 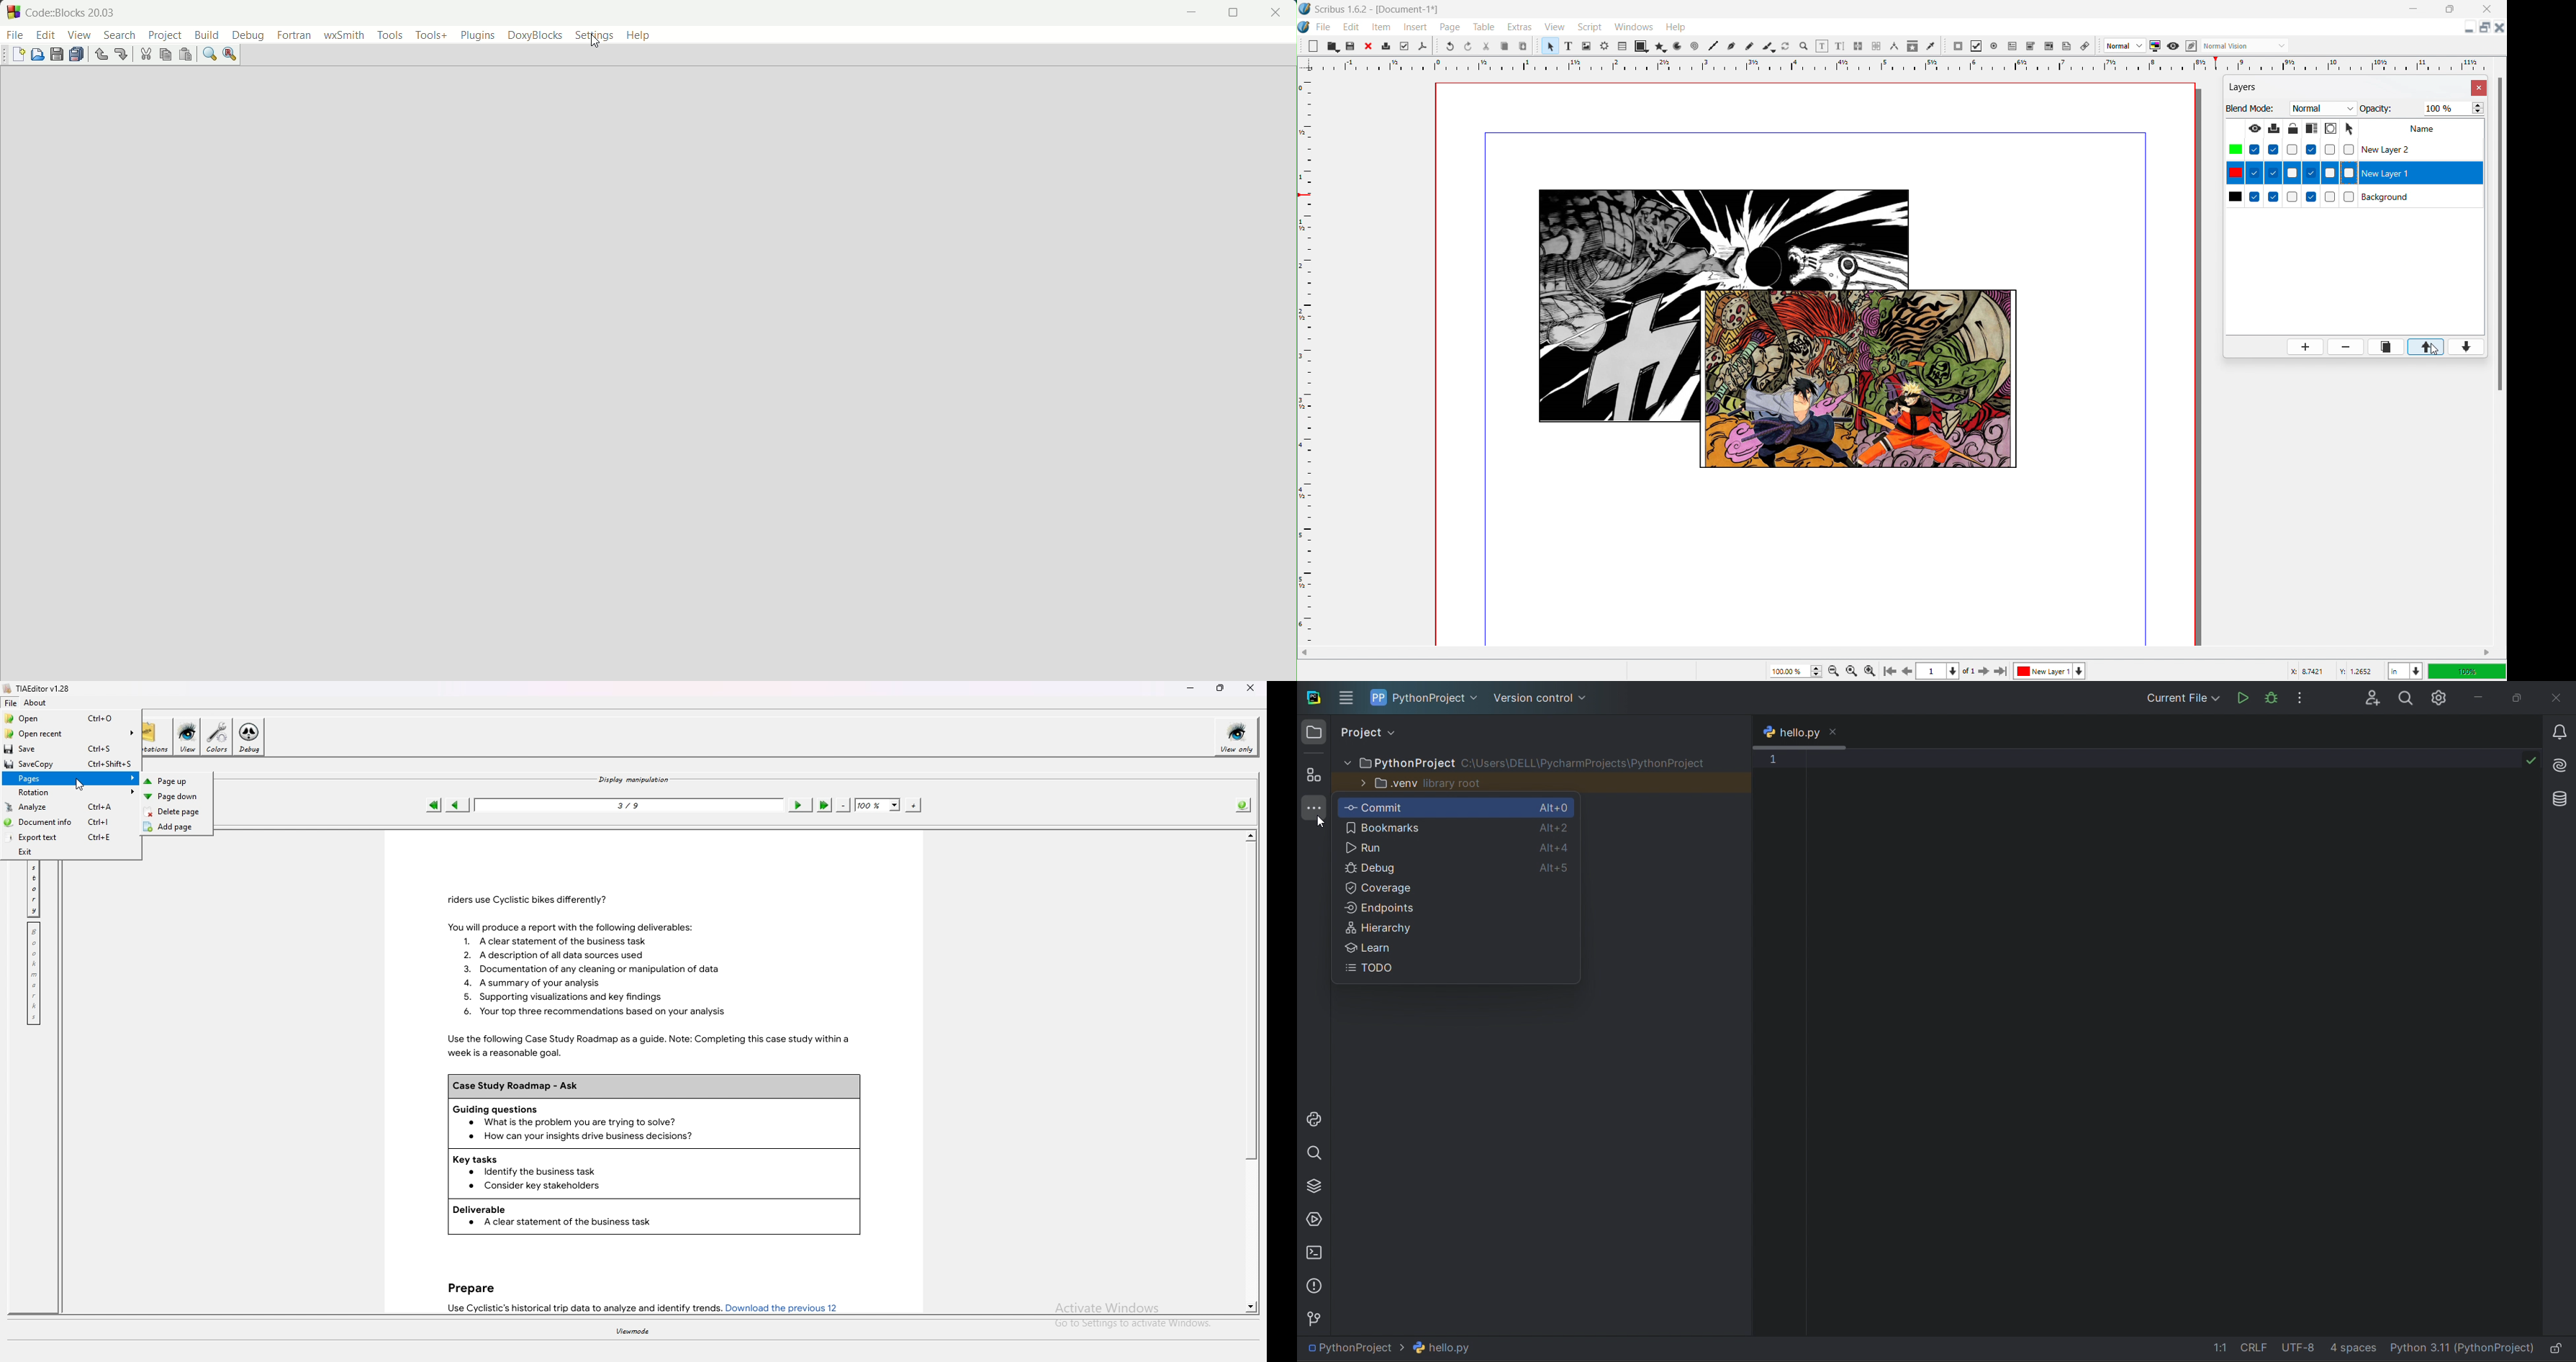 I want to click on preflight verifier, so click(x=1404, y=46).